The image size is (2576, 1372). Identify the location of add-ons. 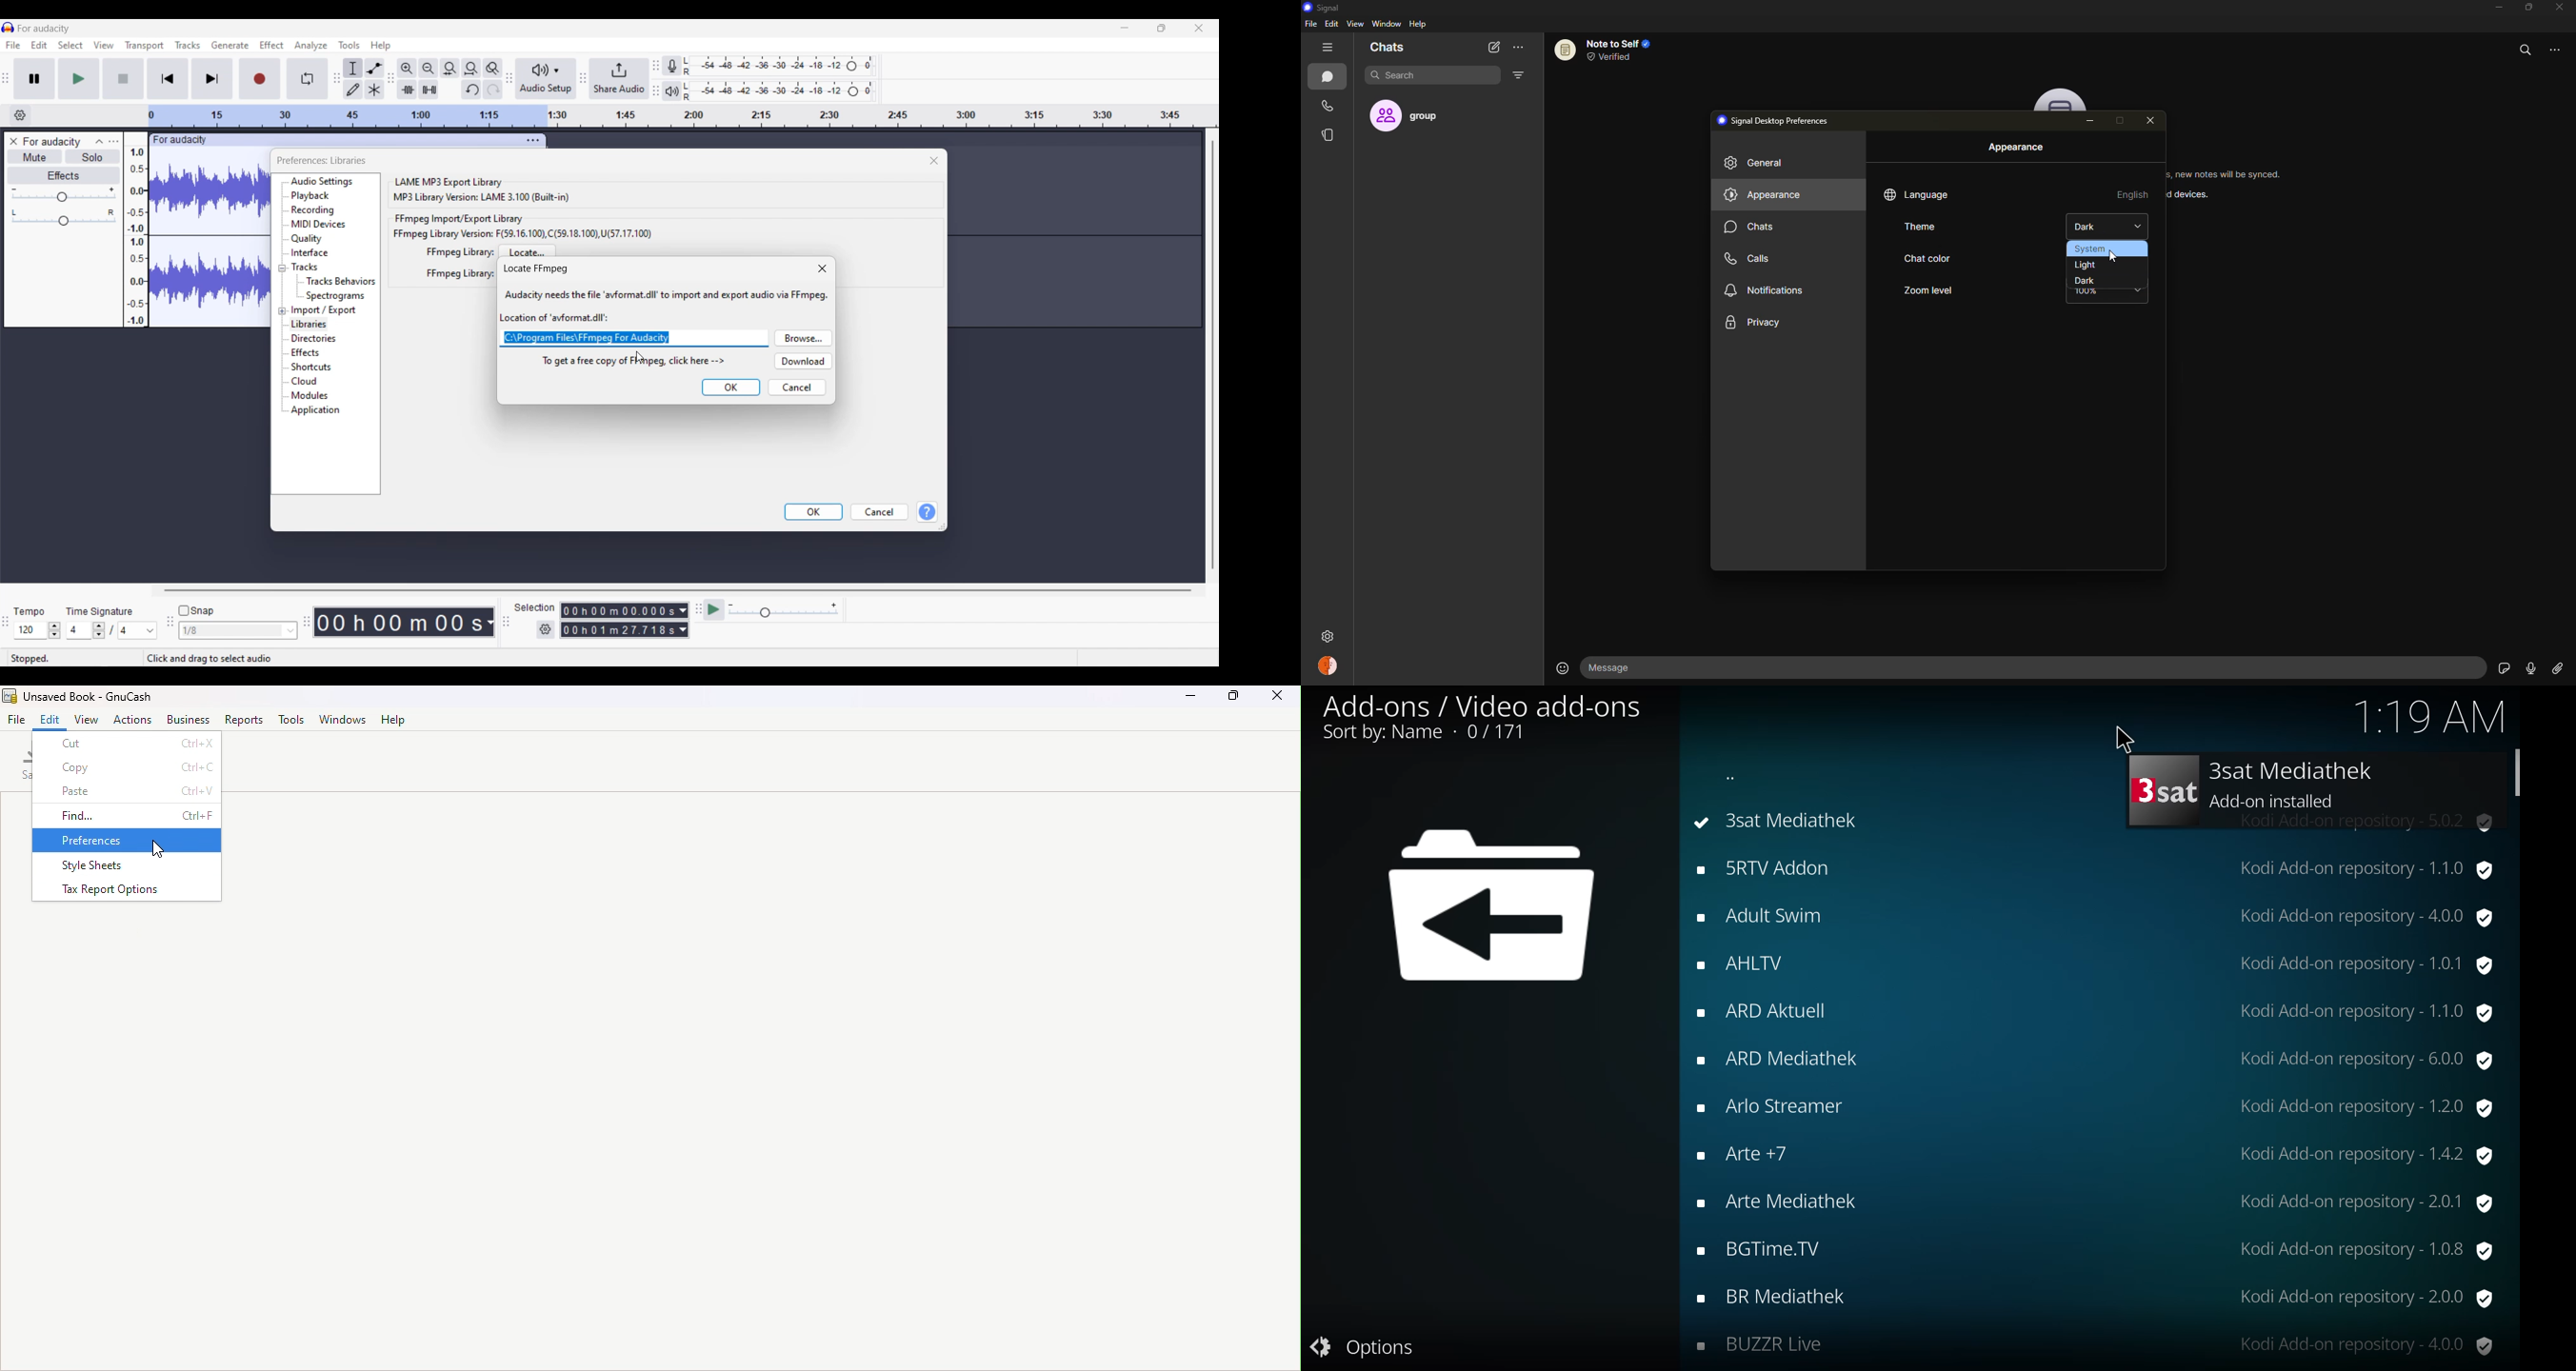
(1747, 1152).